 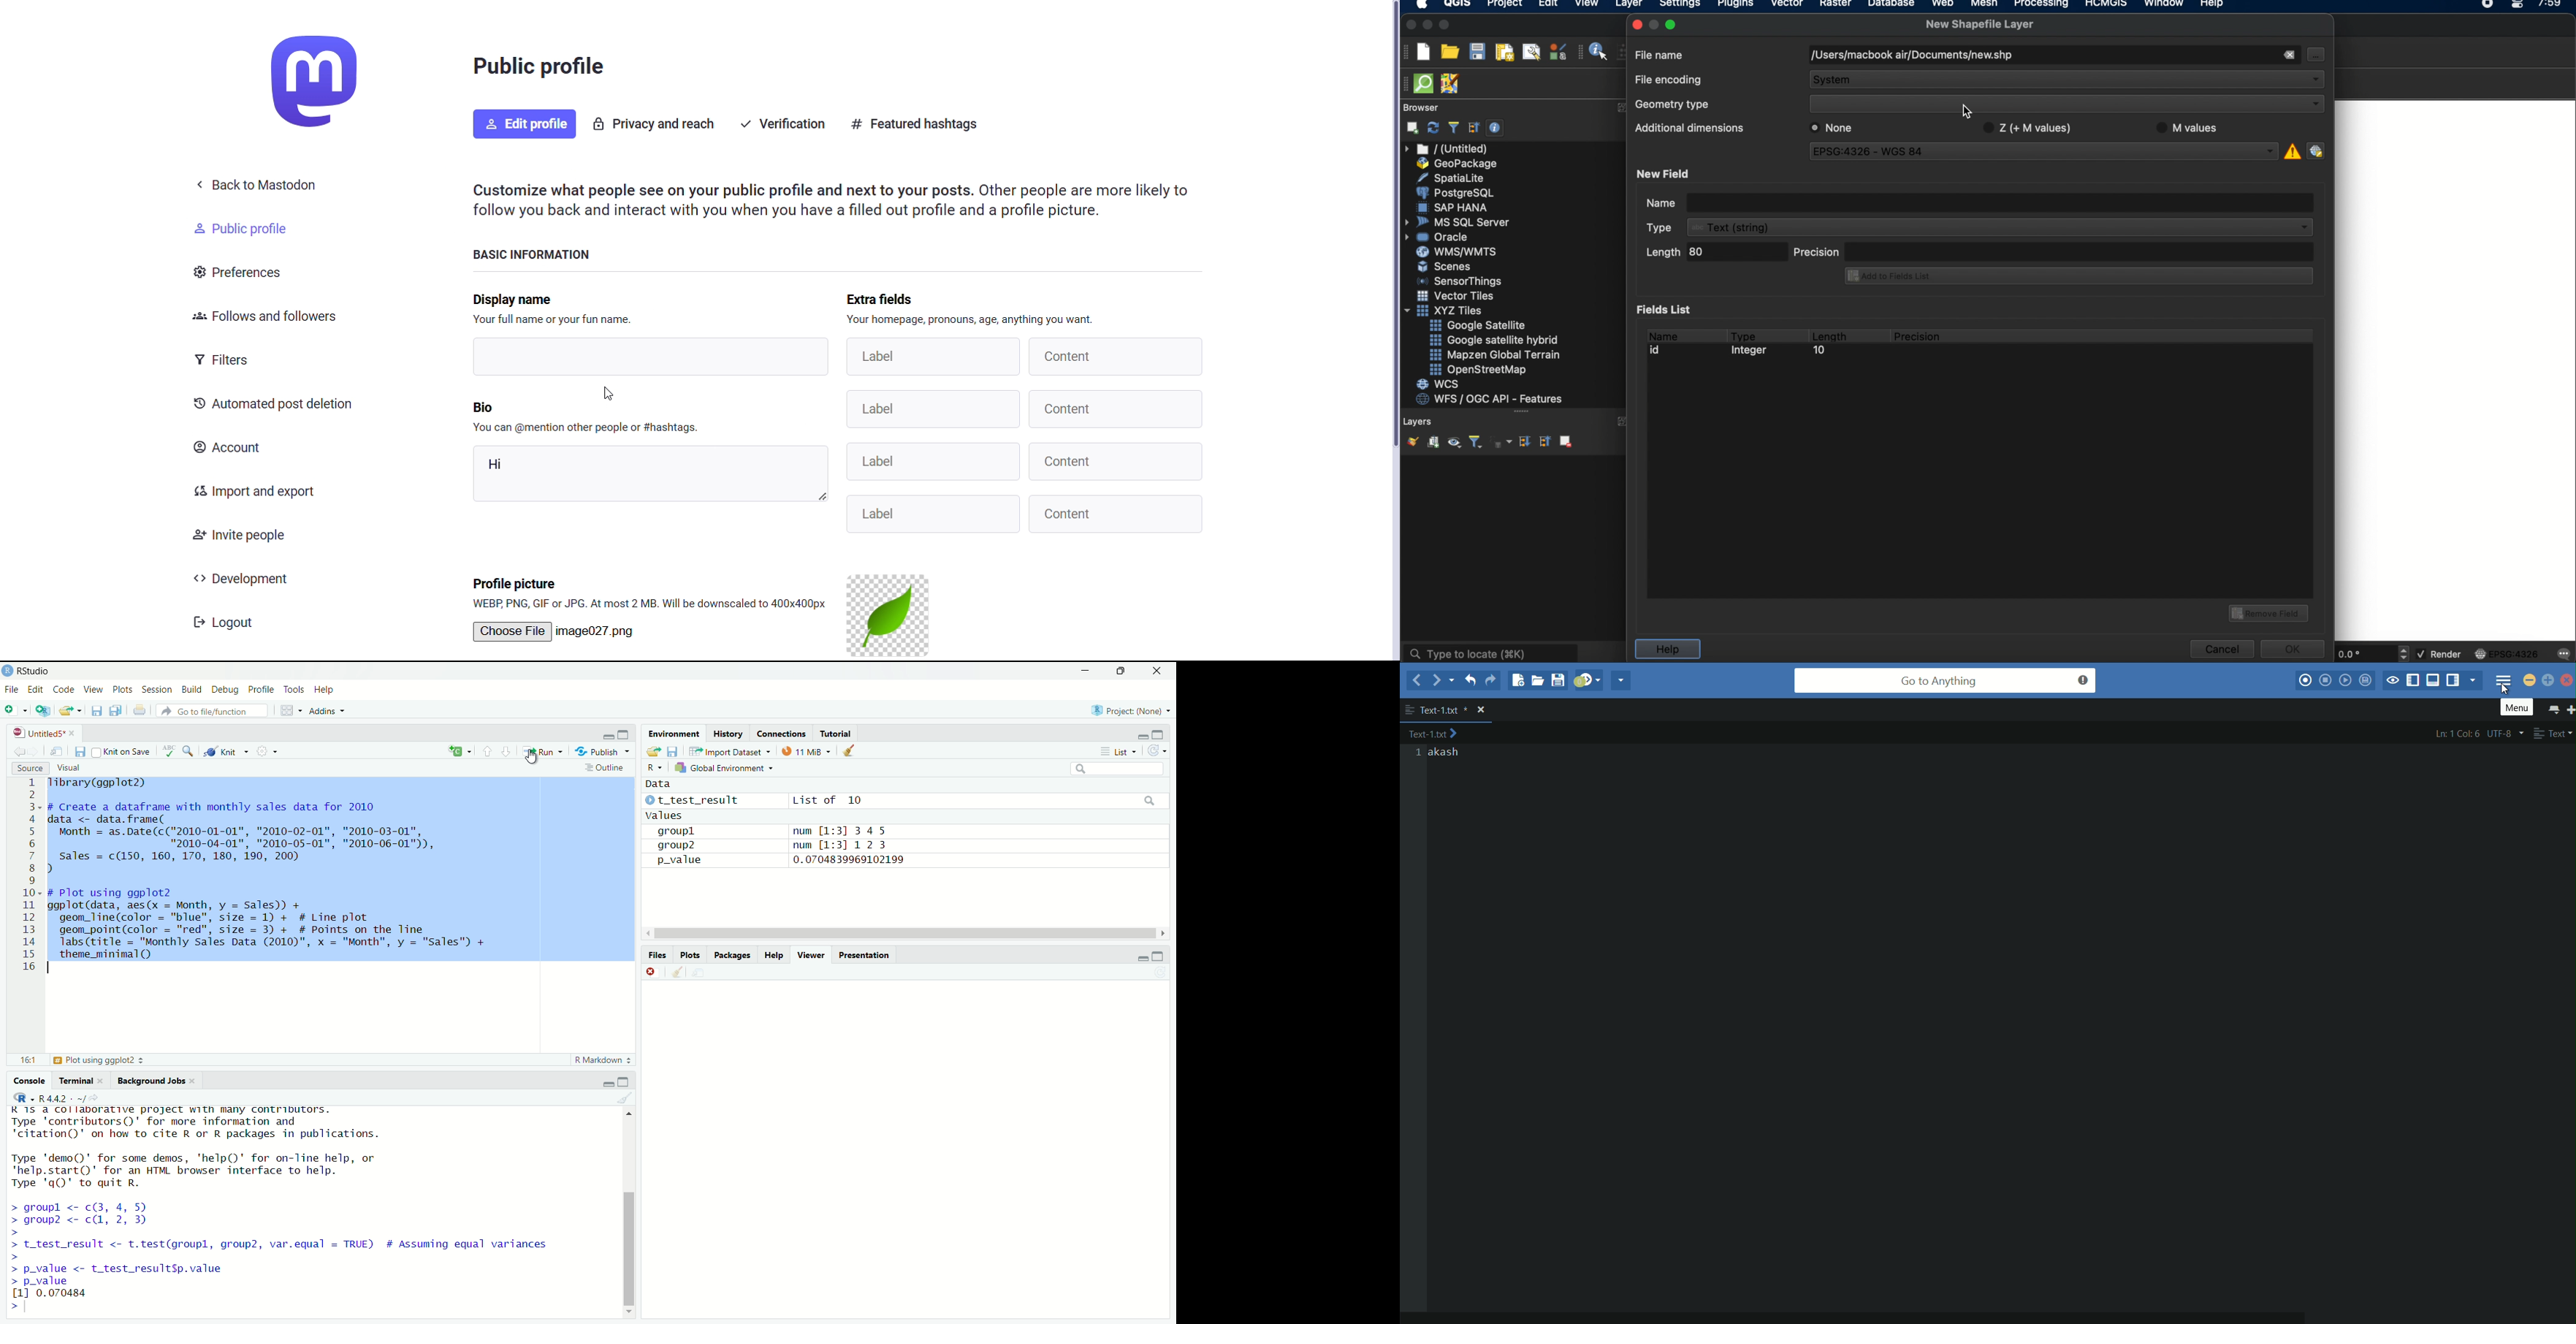 I want to click on down, so click(x=1124, y=672).